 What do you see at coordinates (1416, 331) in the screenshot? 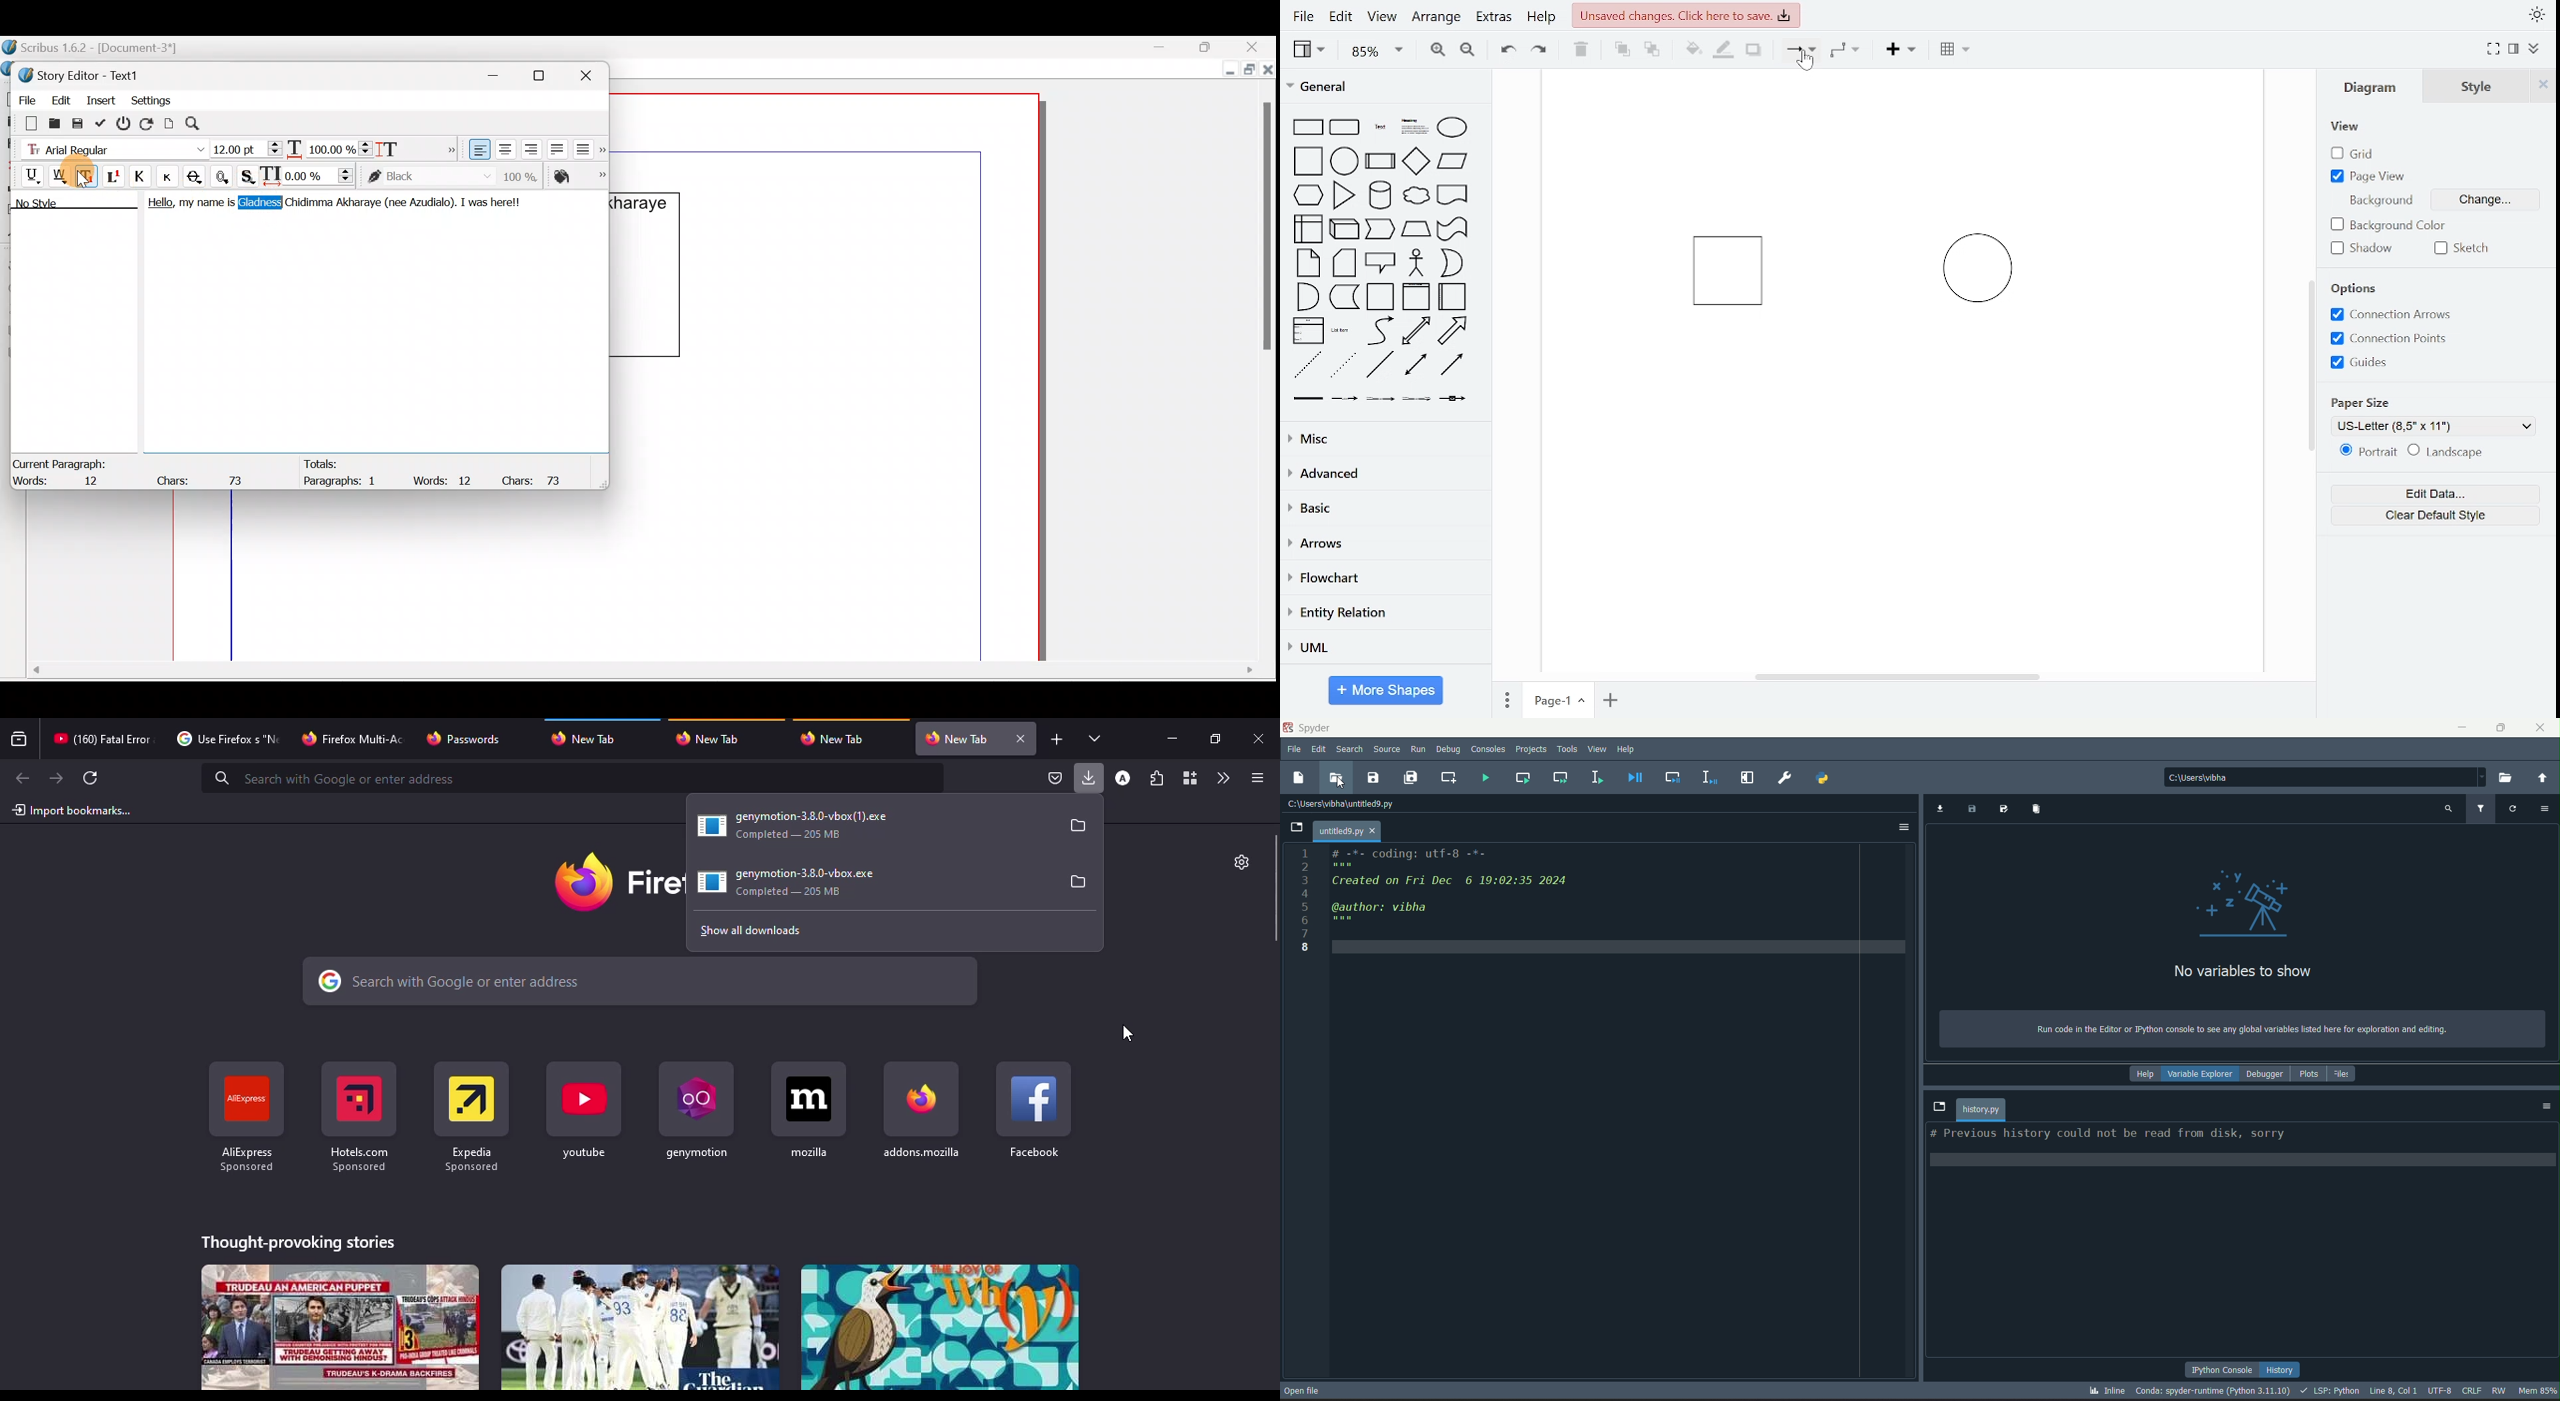
I see `bidirectional arrow` at bounding box center [1416, 331].